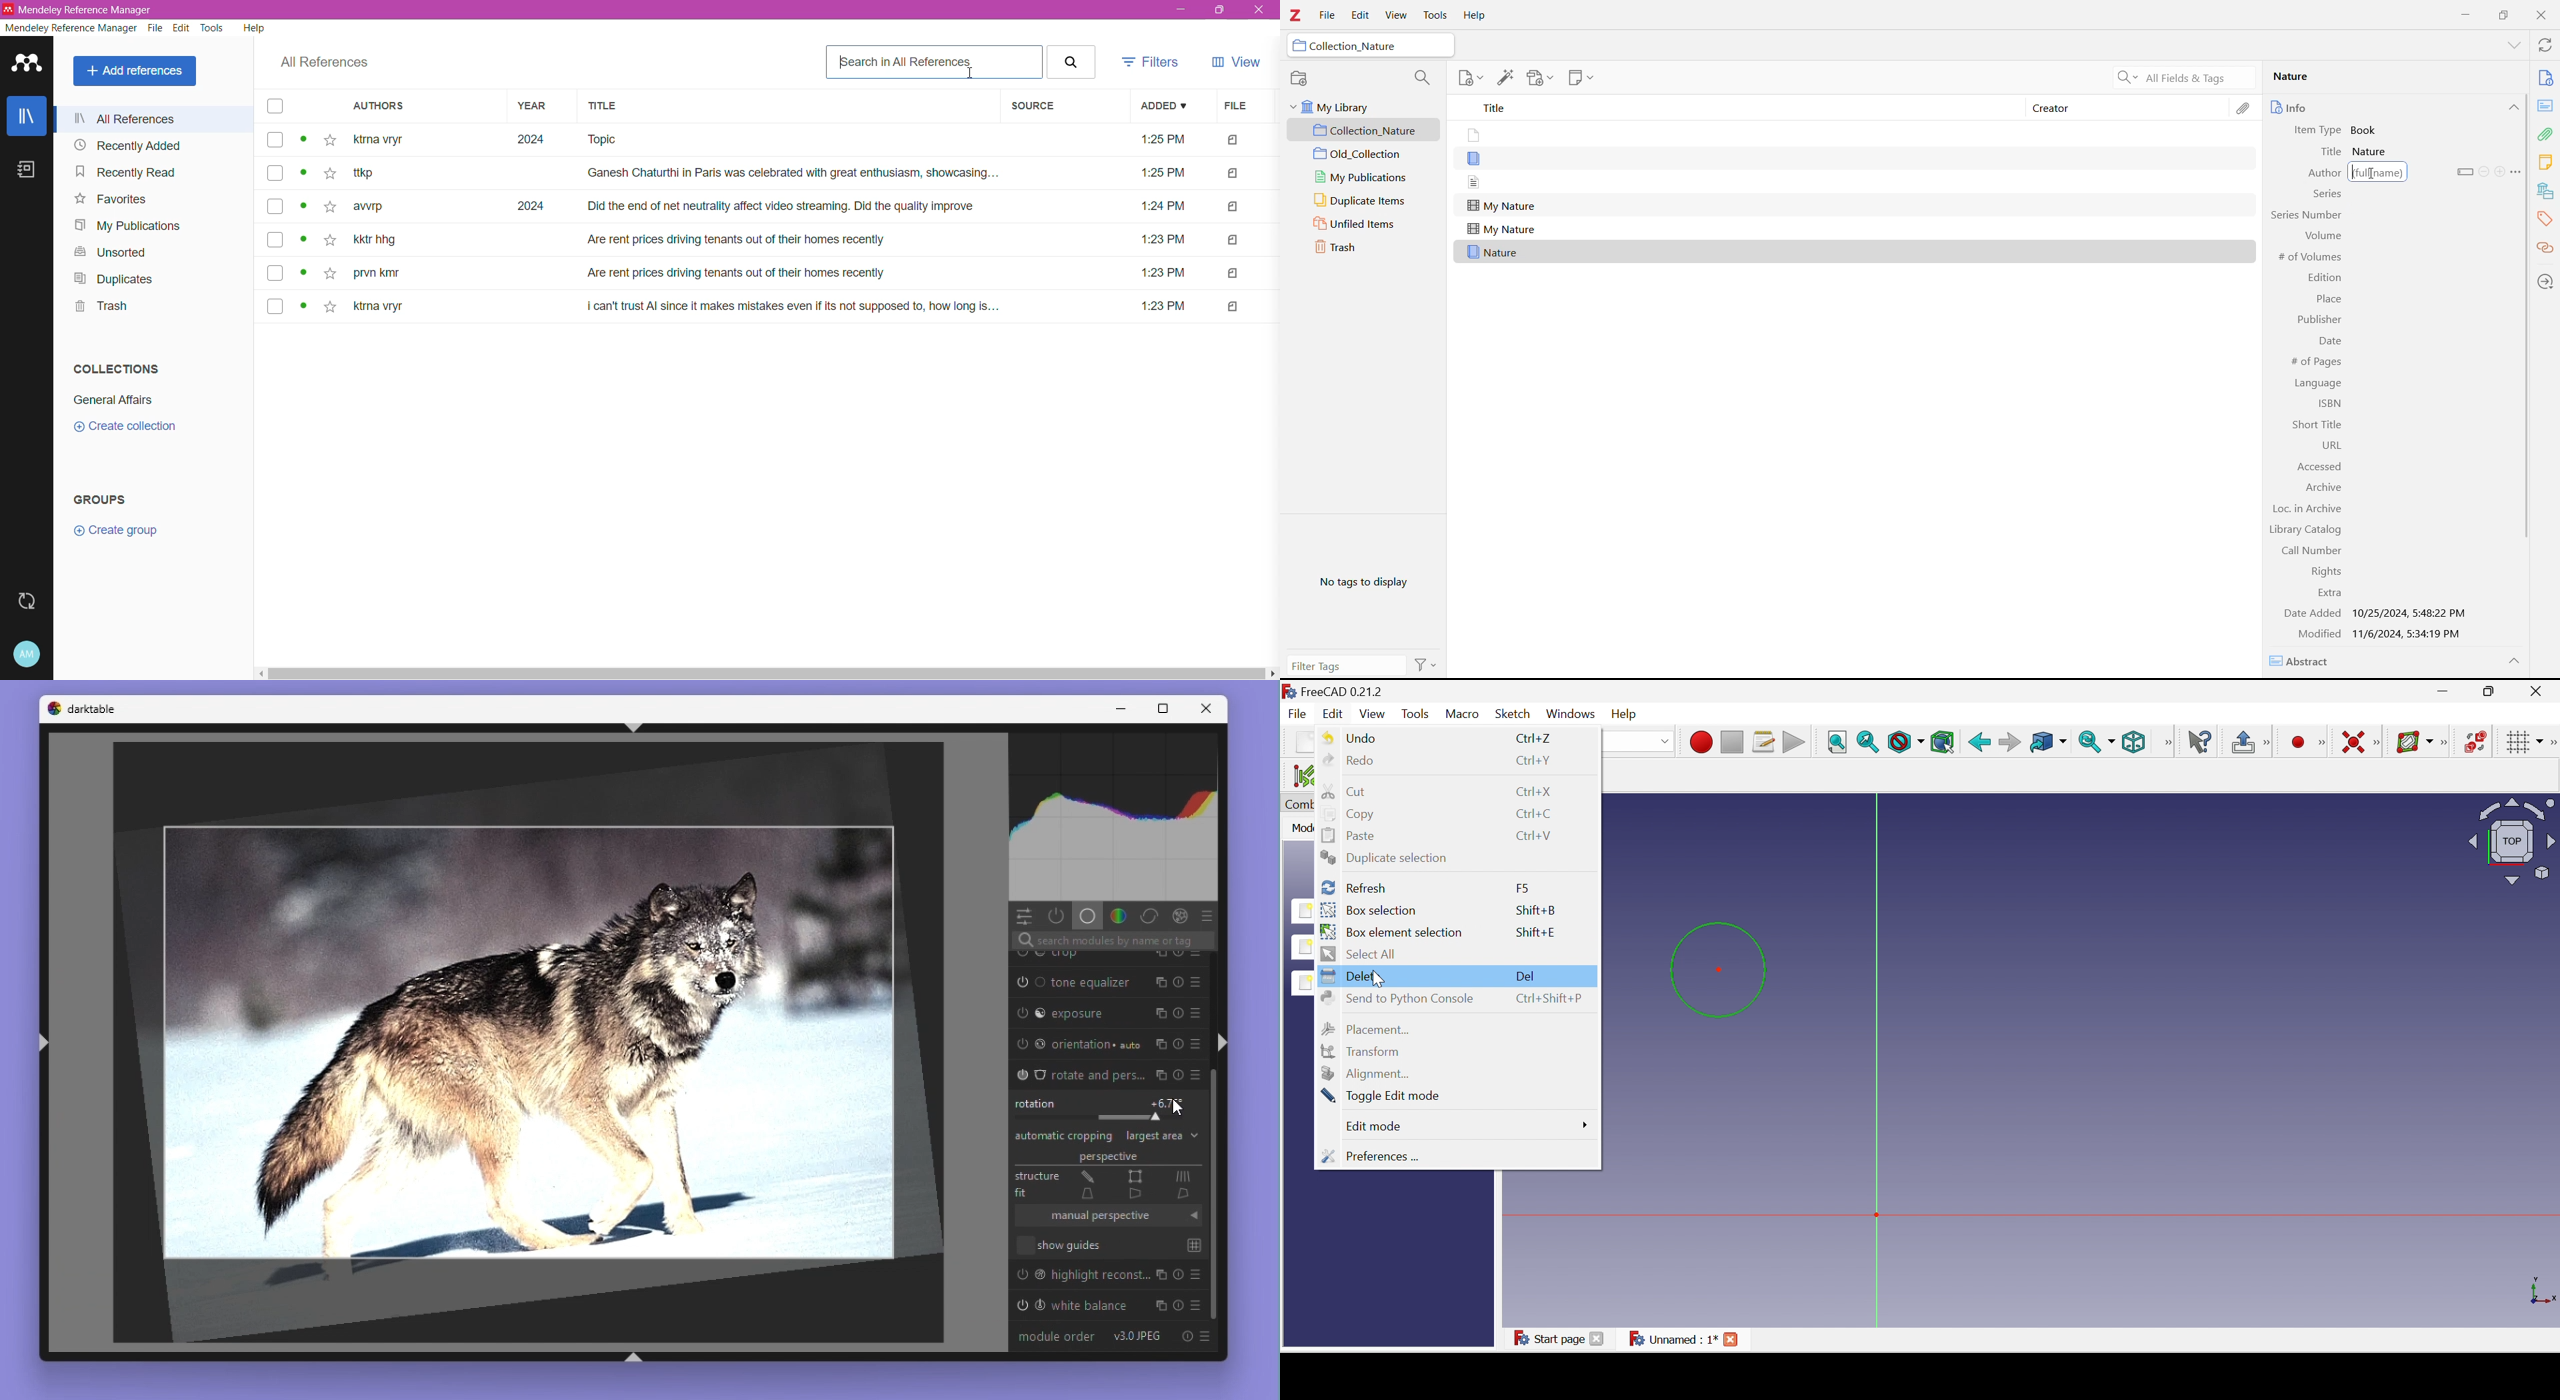 This screenshot has width=2576, height=1400. What do you see at coordinates (1105, 1197) in the screenshot?
I see `Fit ` at bounding box center [1105, 1197].